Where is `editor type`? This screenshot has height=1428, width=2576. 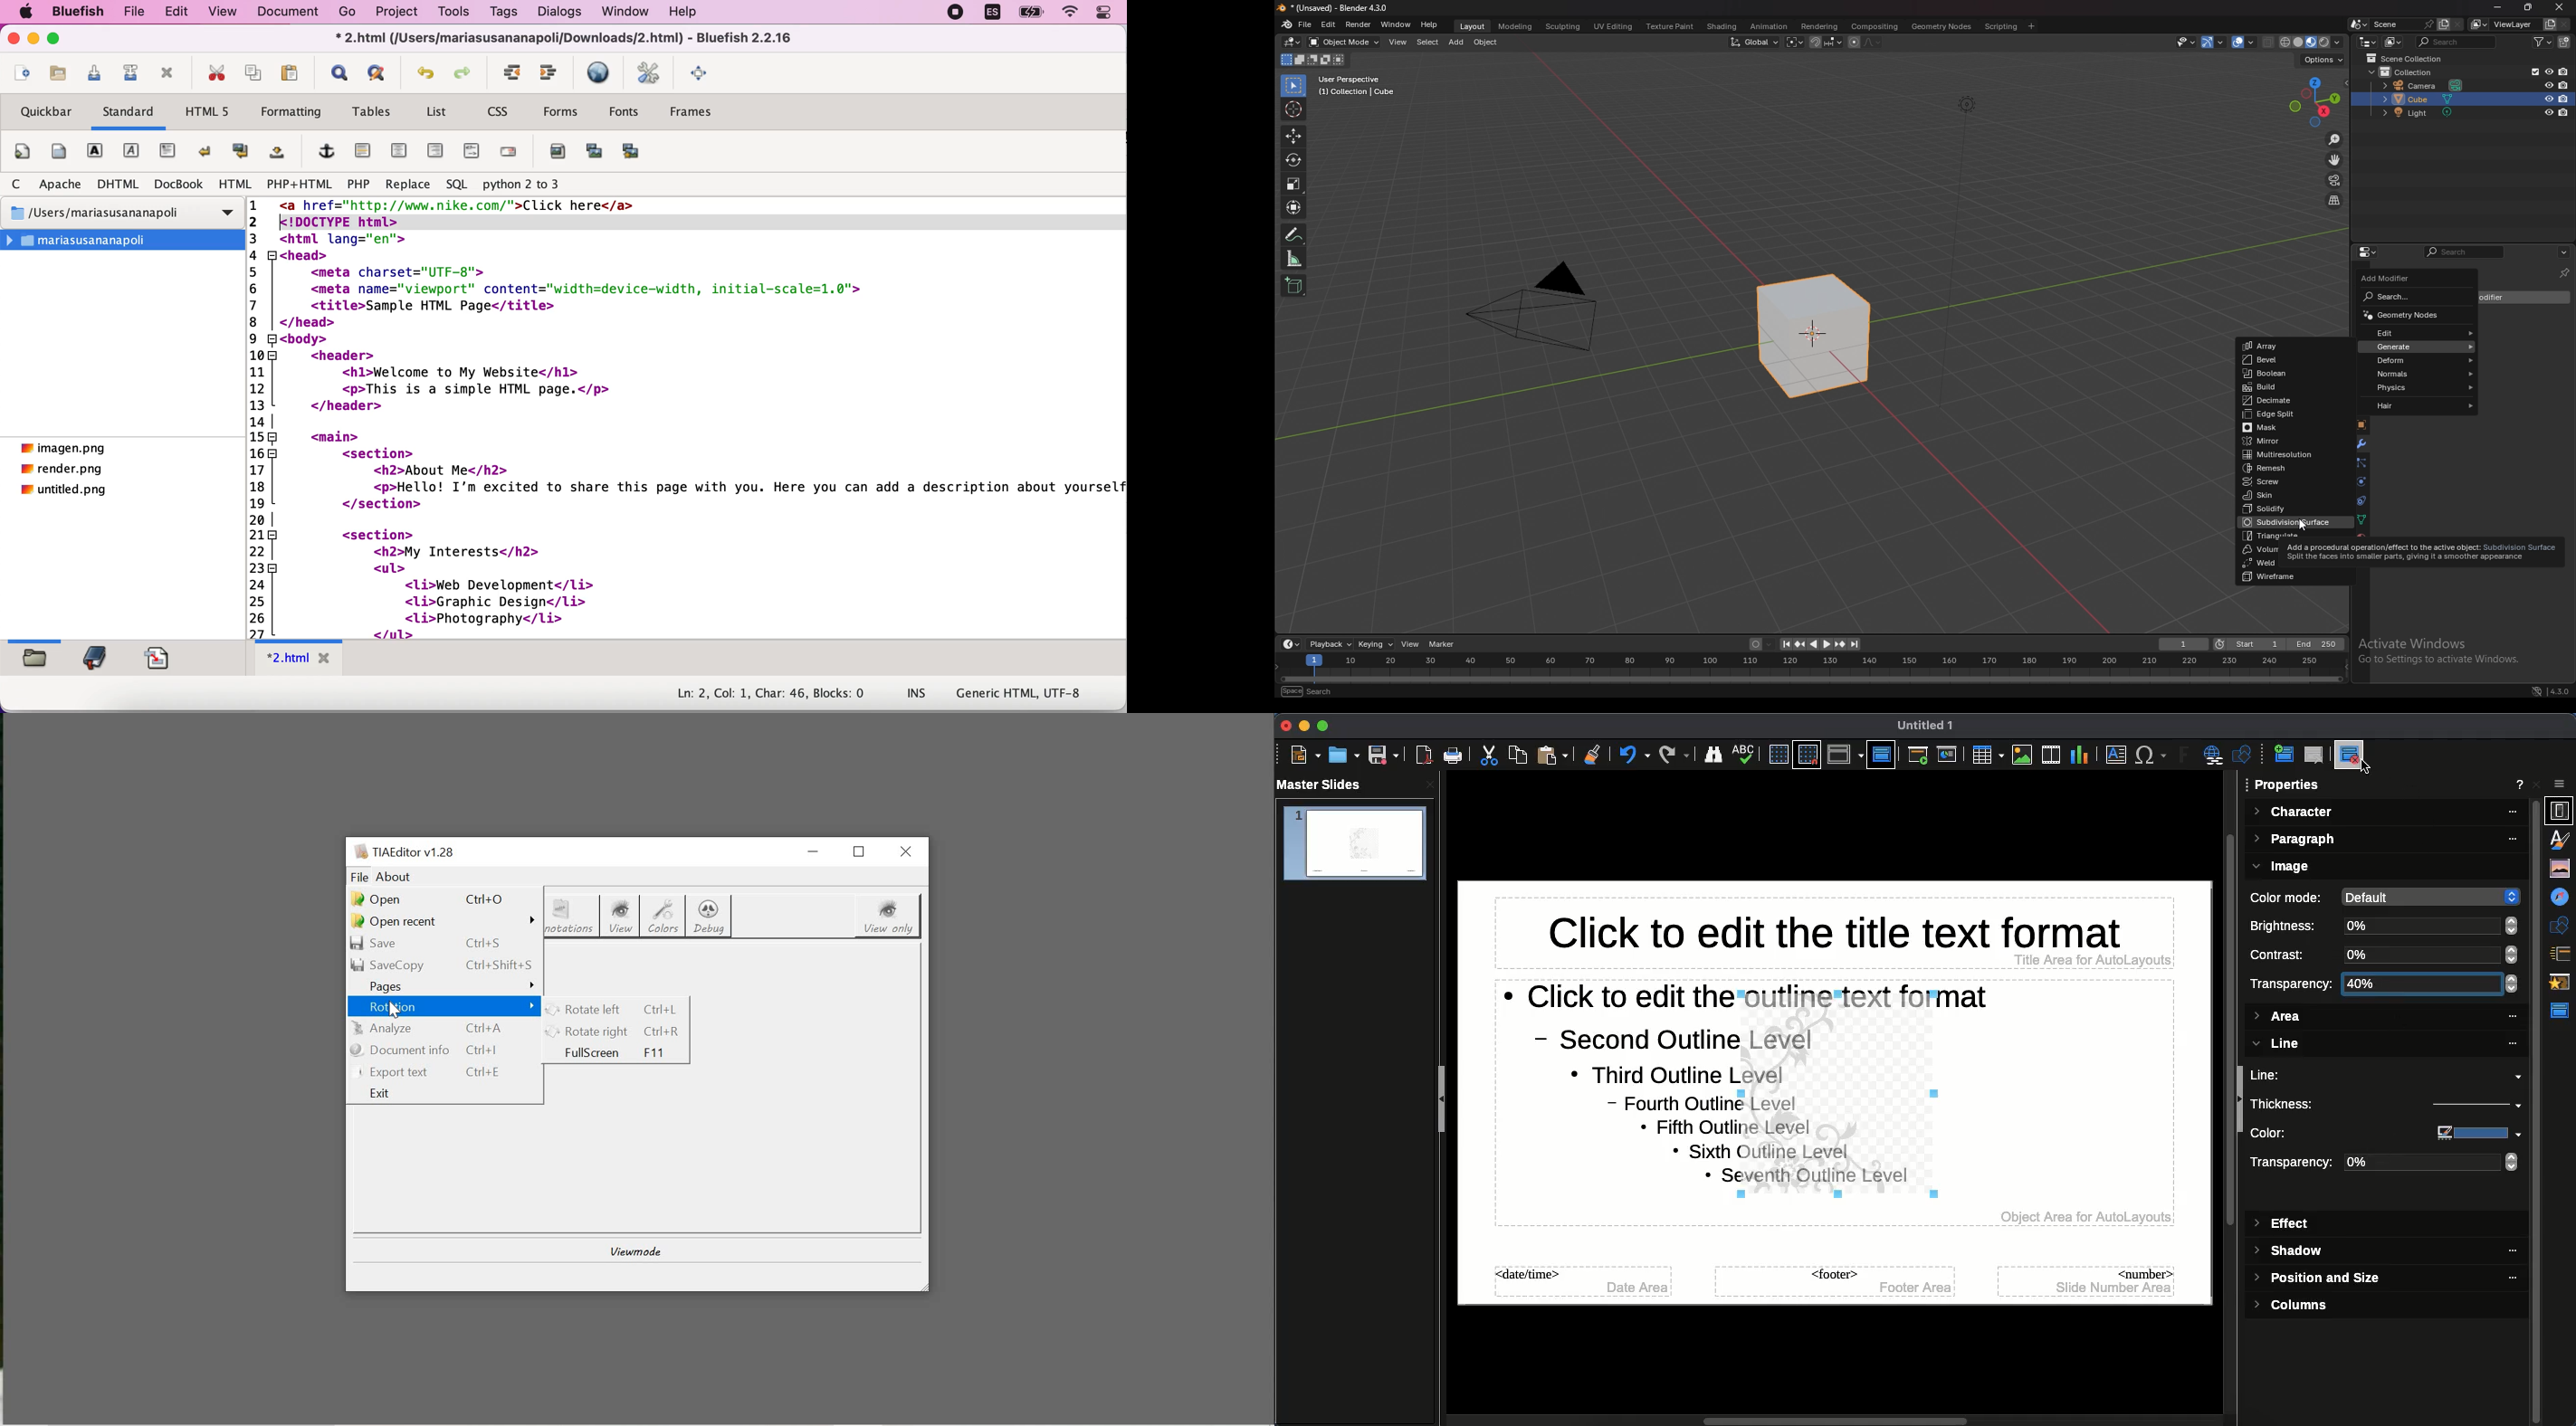 editor type is located at coordinates (2367, 42).